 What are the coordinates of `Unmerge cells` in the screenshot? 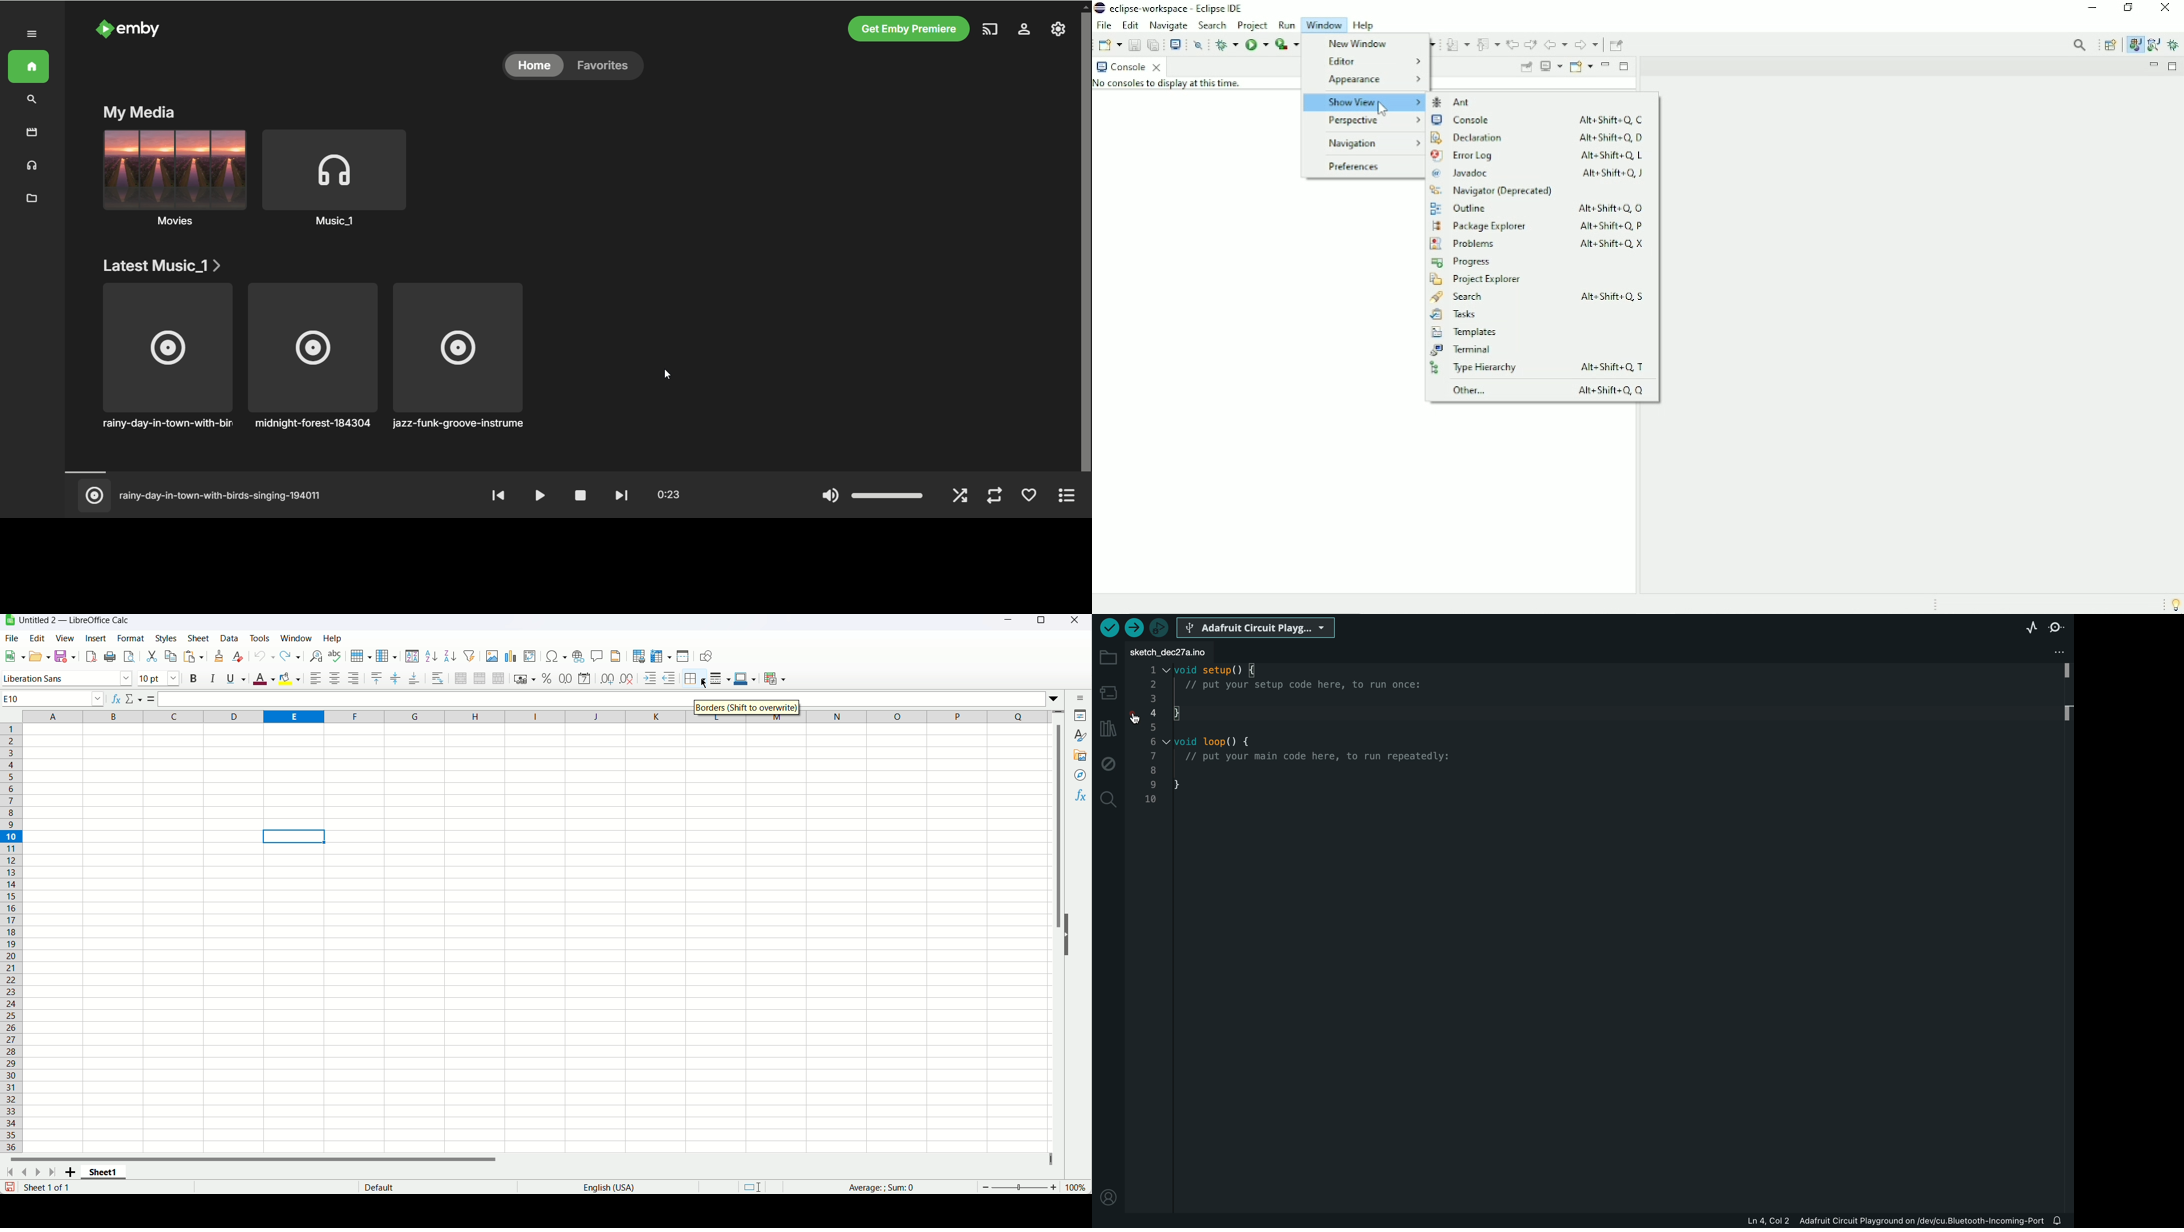 It's located at (499, 678).